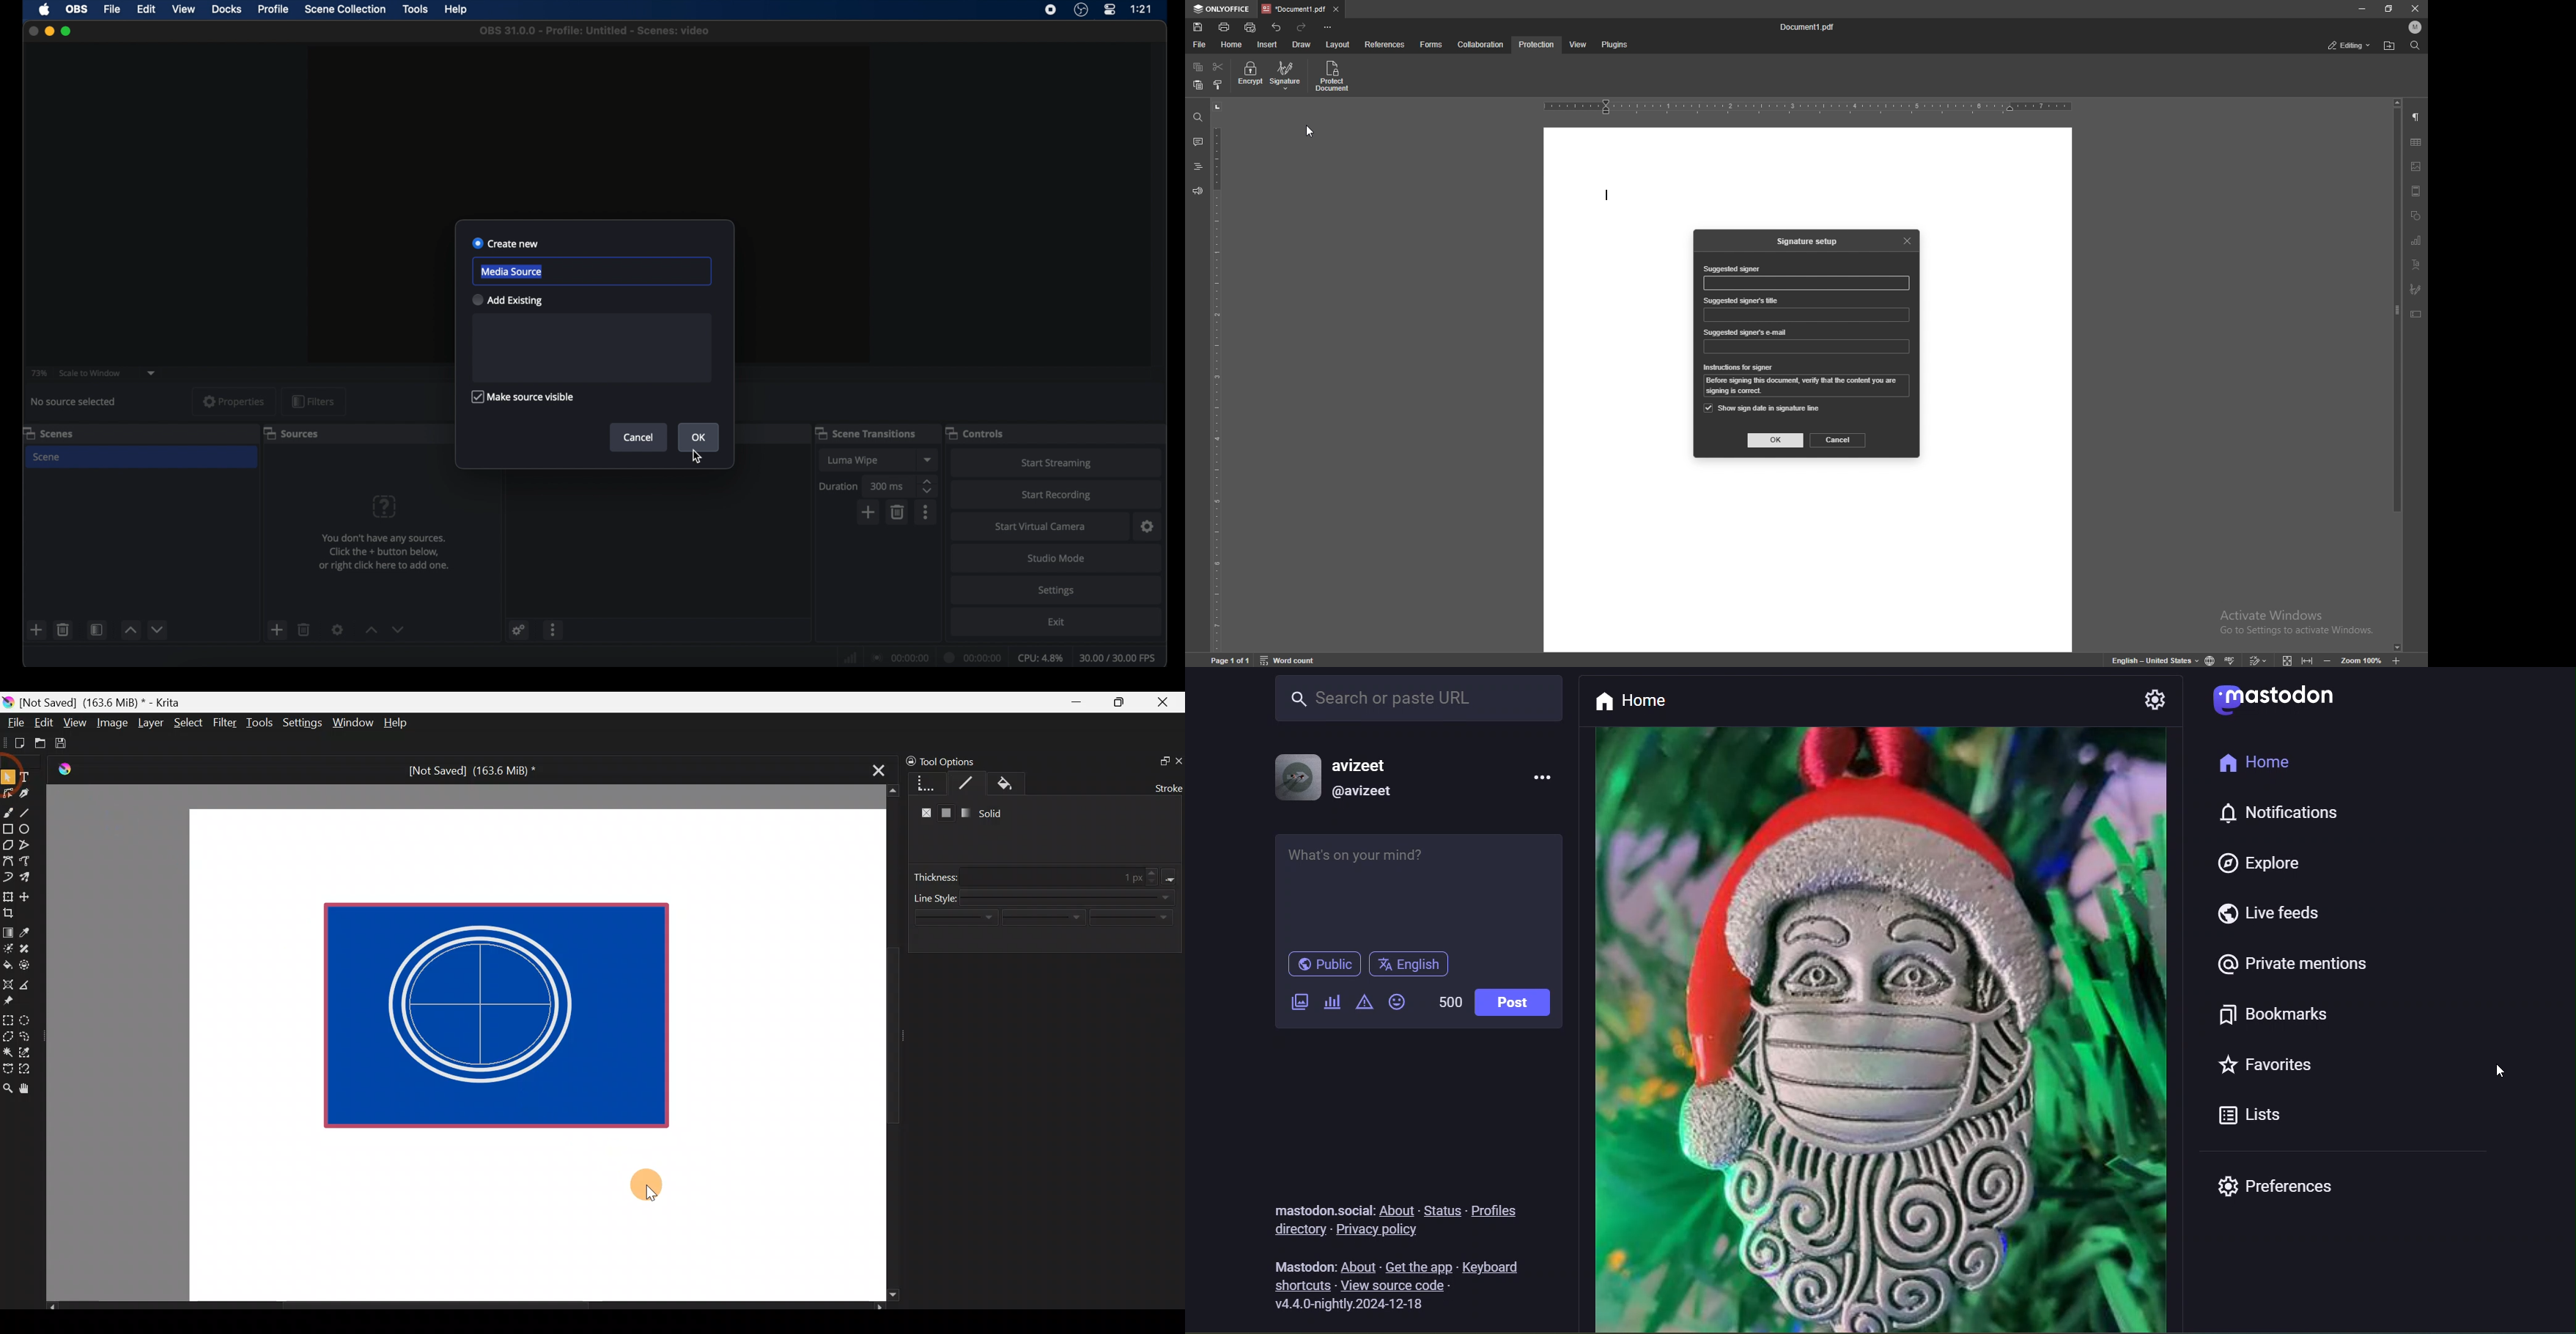 This screenshot has height=1344, width=2576. Describe the element at coordinates (1739, 368) in the screenshot. I see `instrauctions for signer` at that location.